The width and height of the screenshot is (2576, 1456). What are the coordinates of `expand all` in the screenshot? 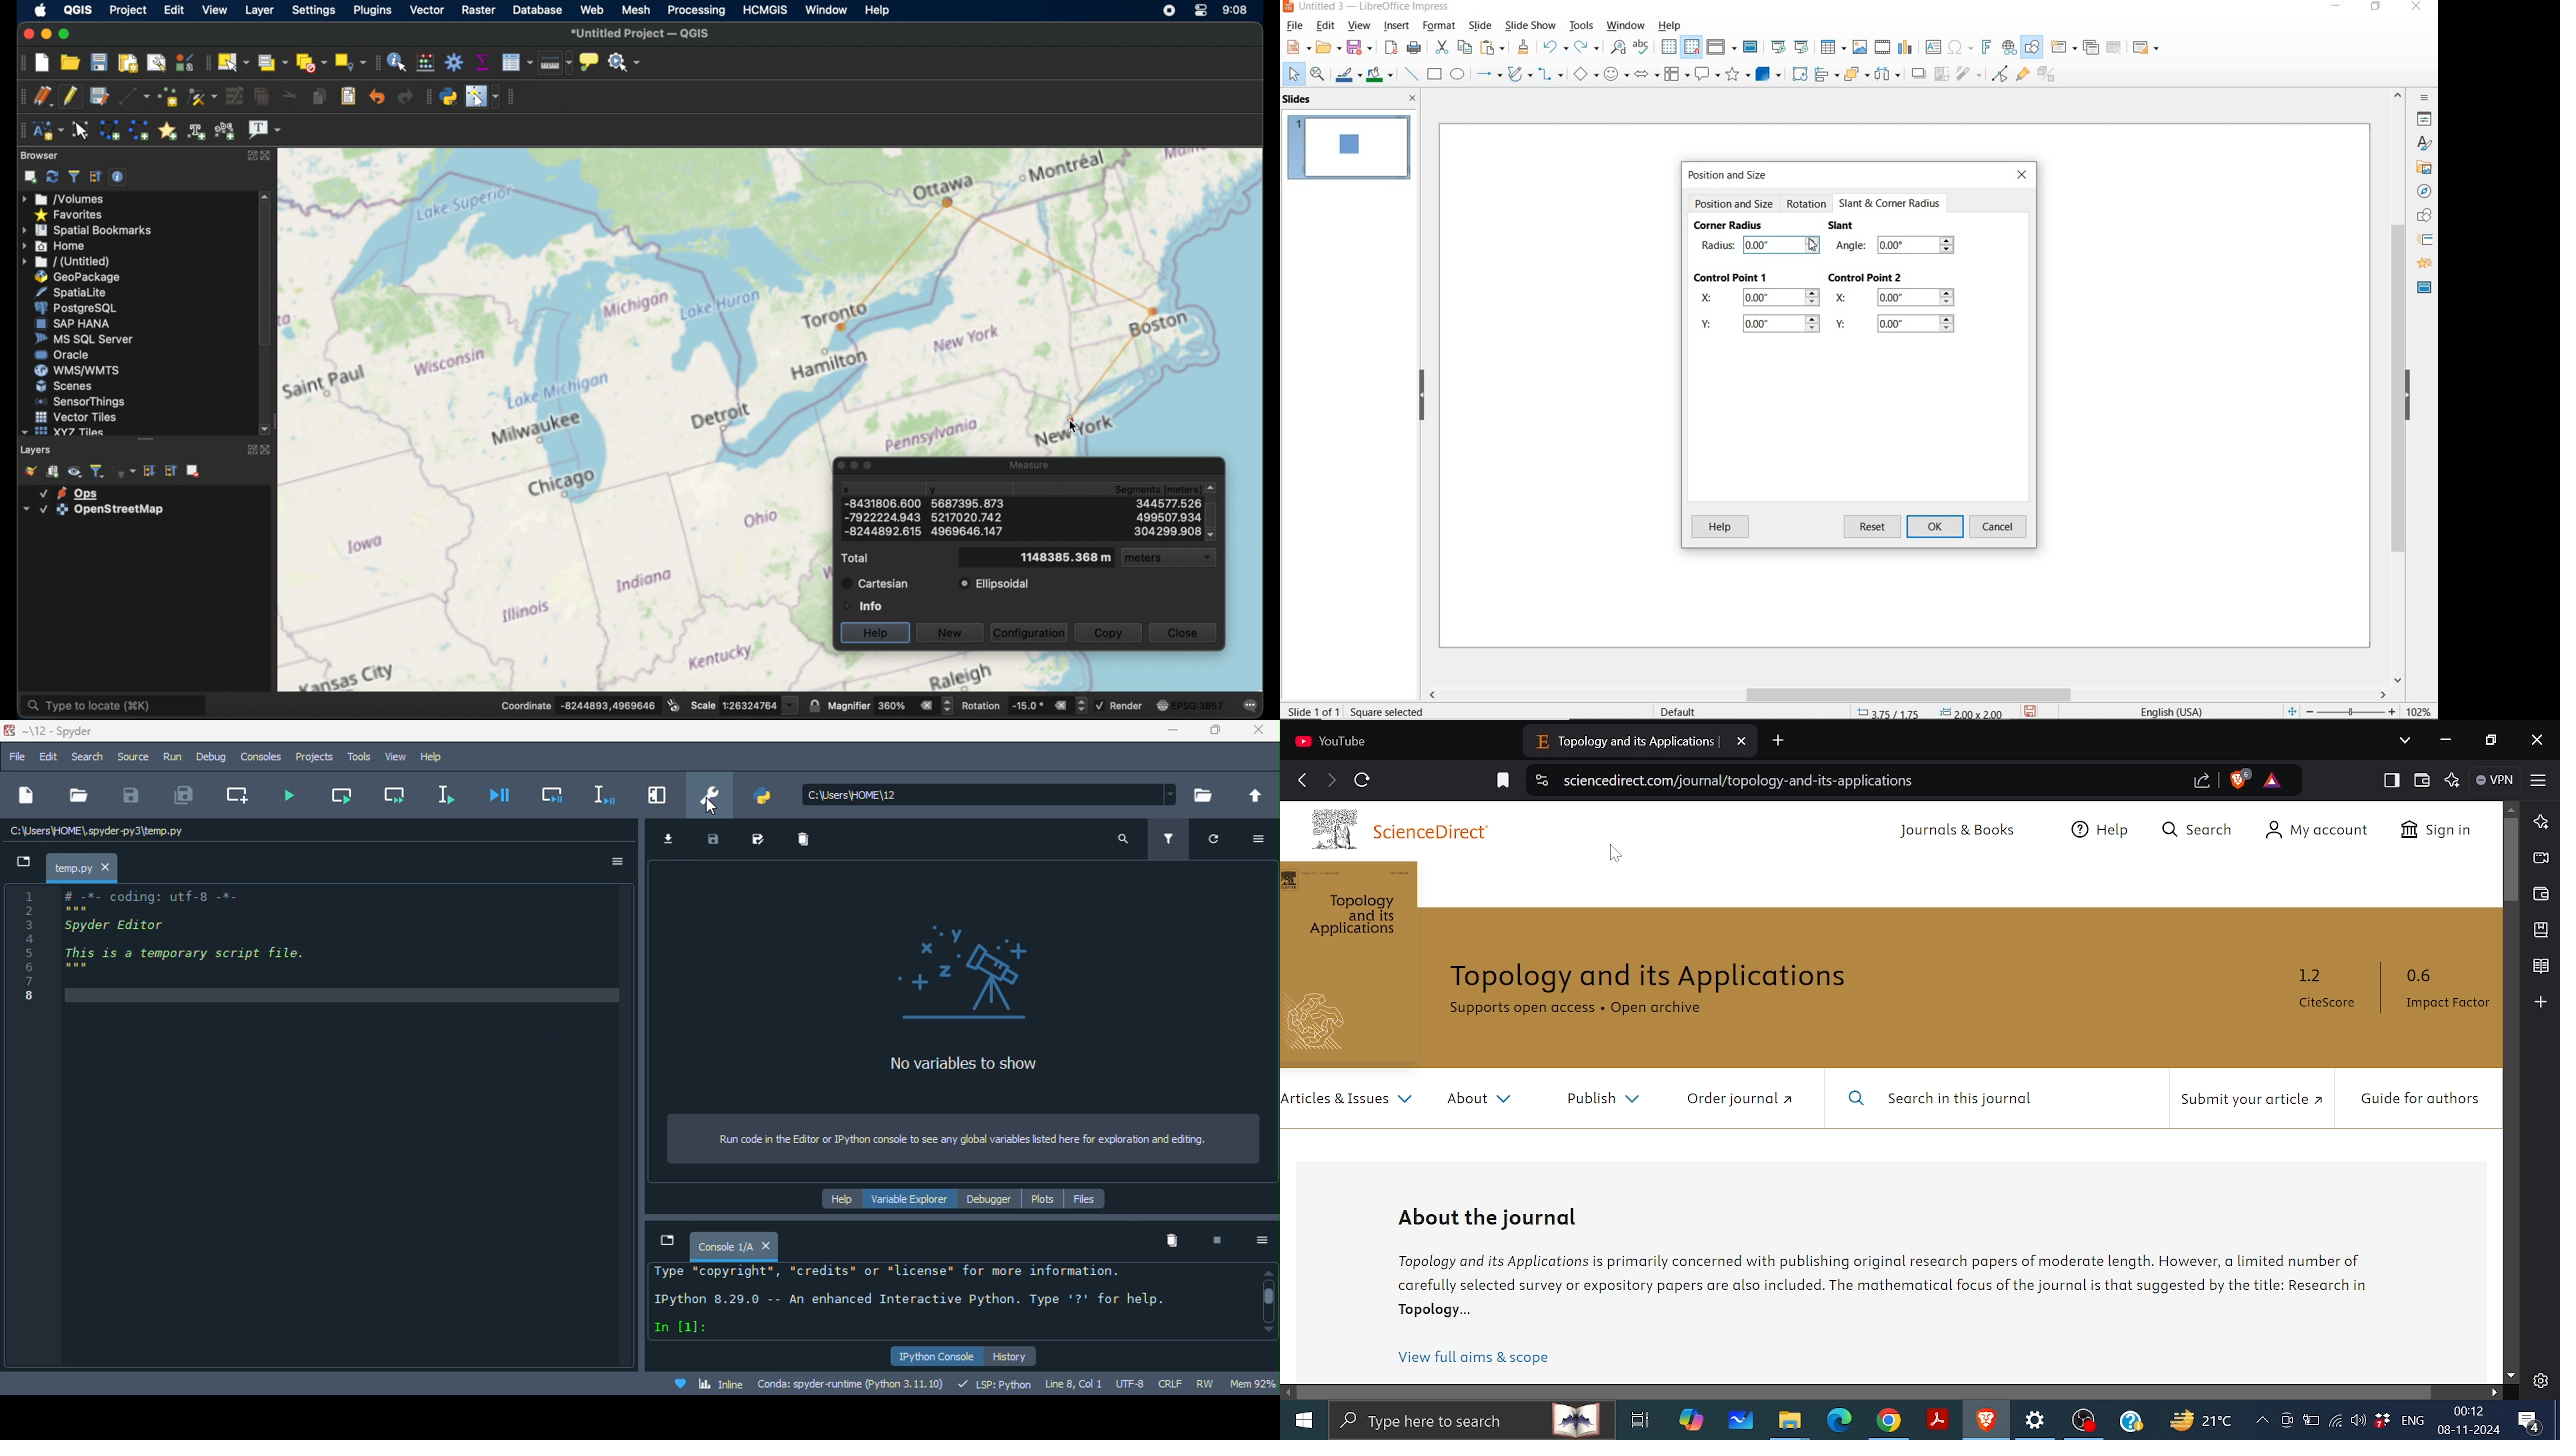 It's located at (150, 471).